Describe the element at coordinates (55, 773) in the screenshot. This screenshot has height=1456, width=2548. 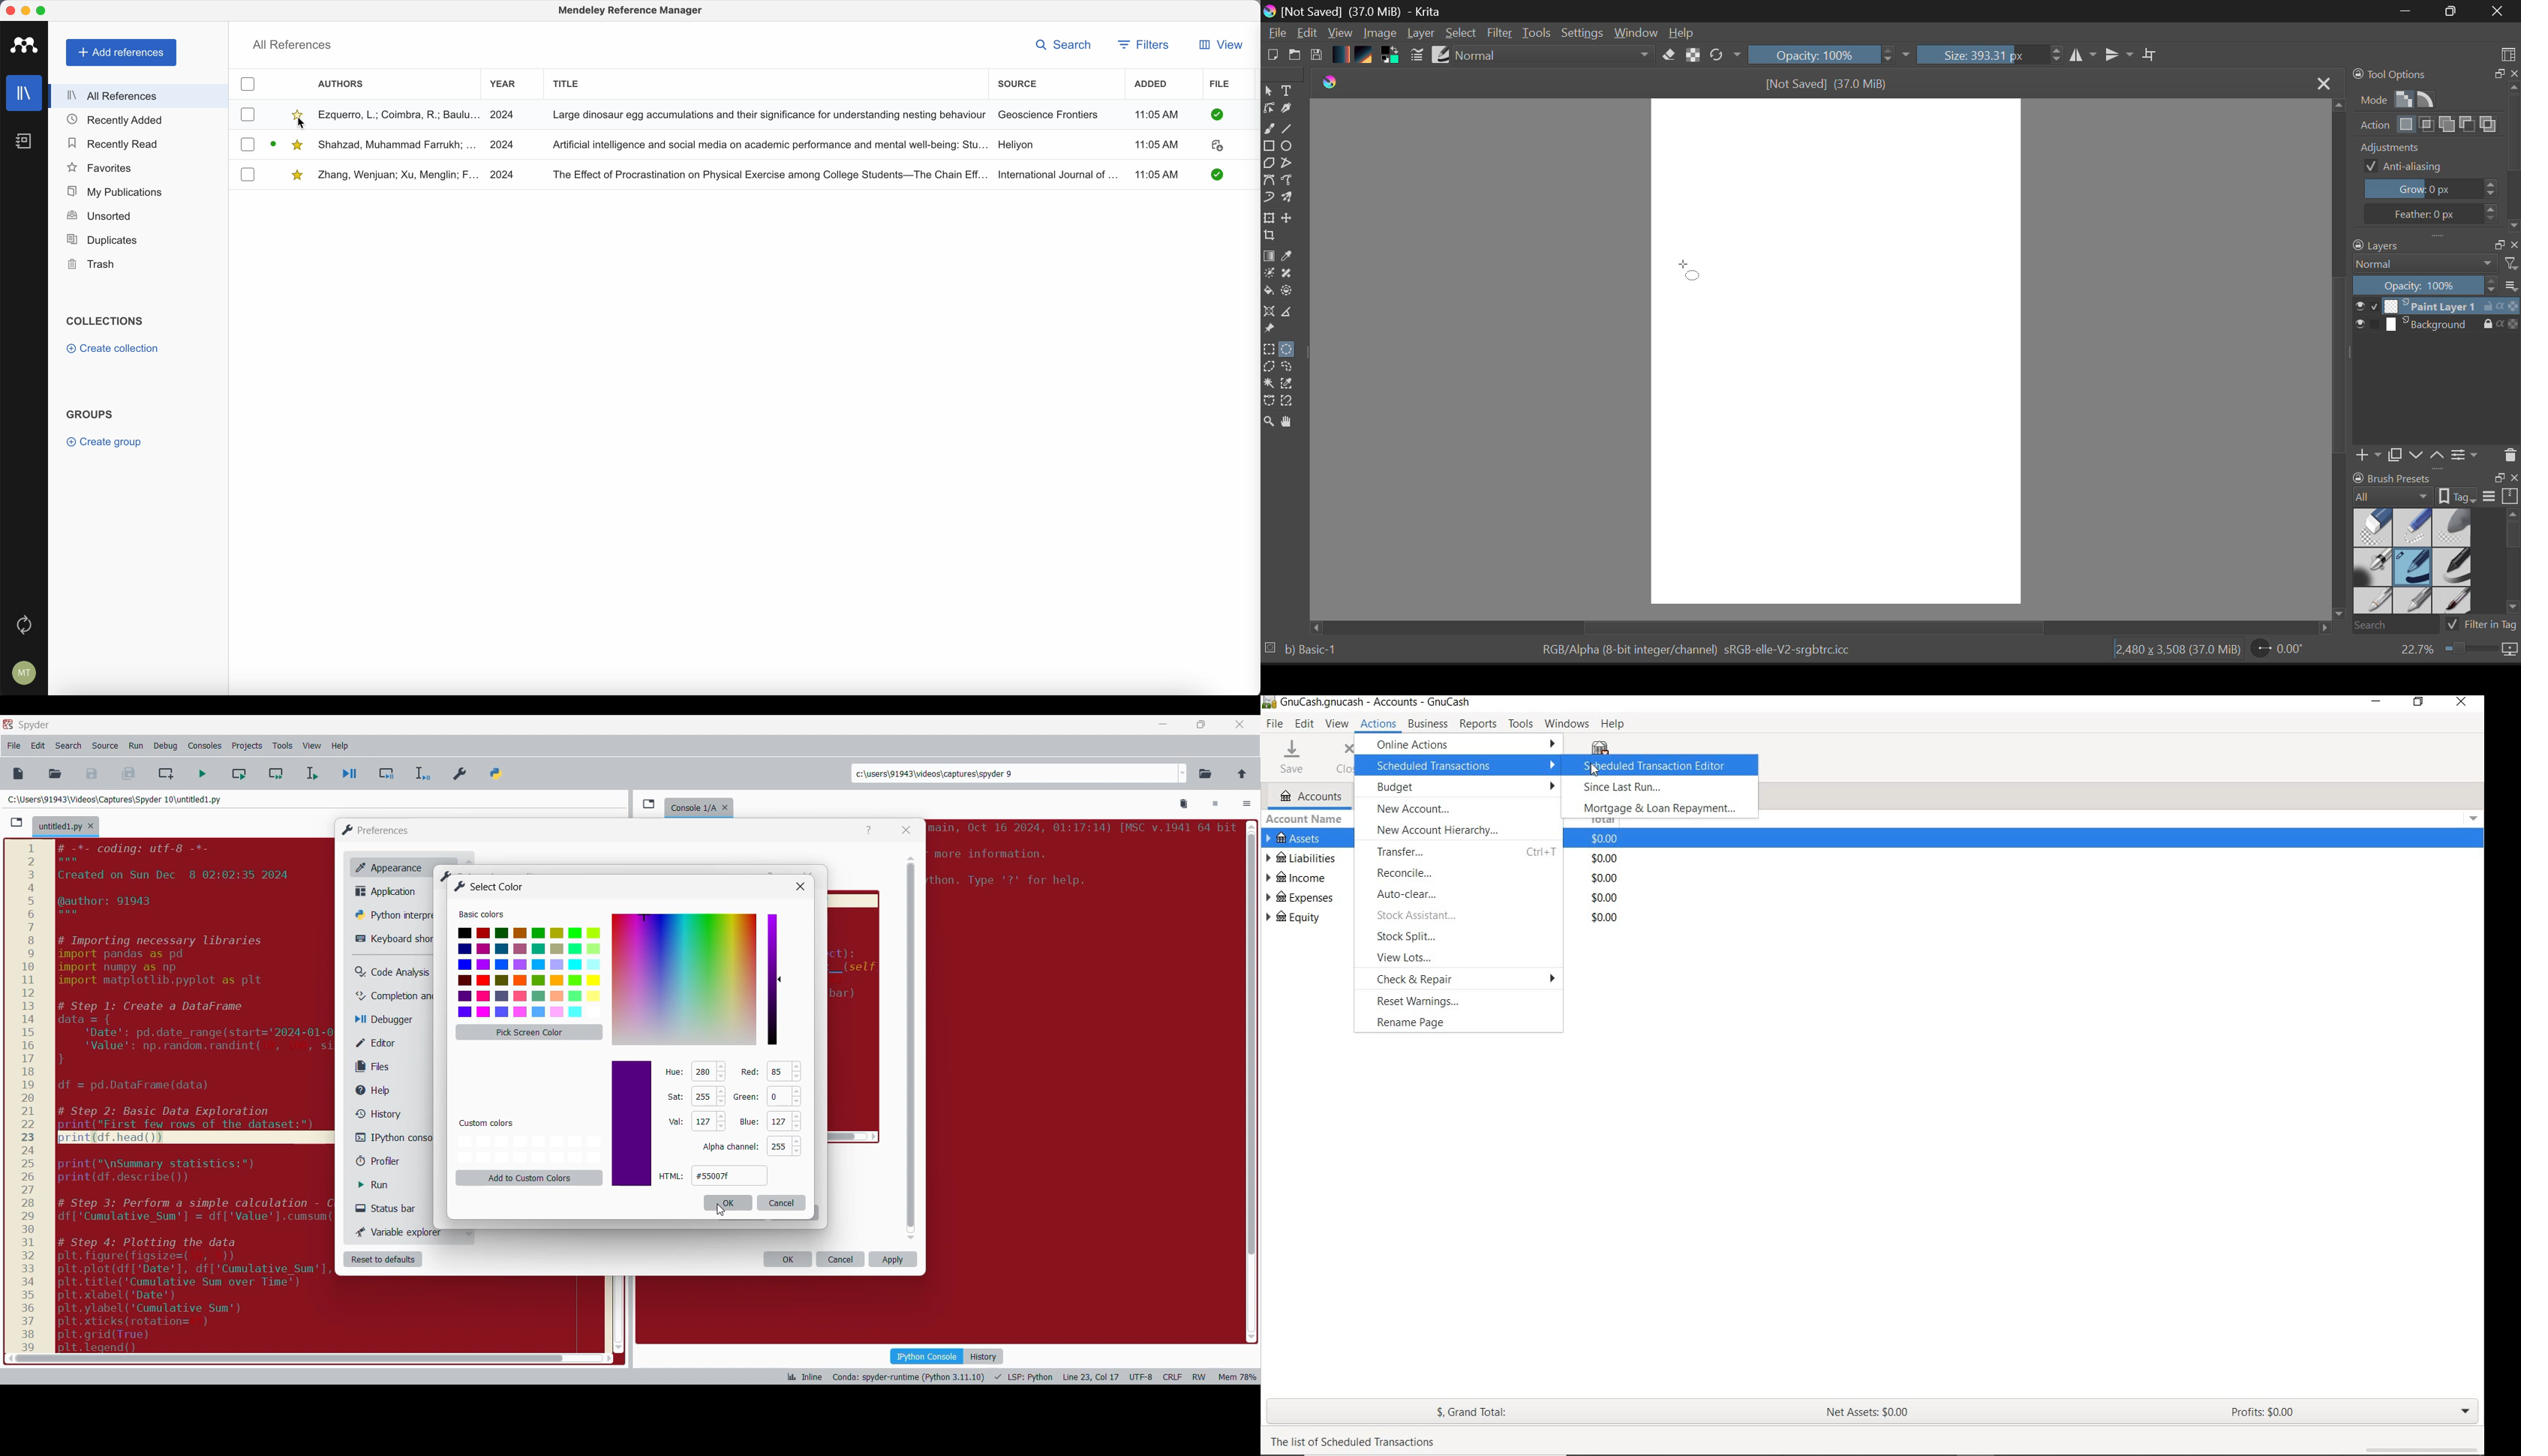
I see `Open` at that location.